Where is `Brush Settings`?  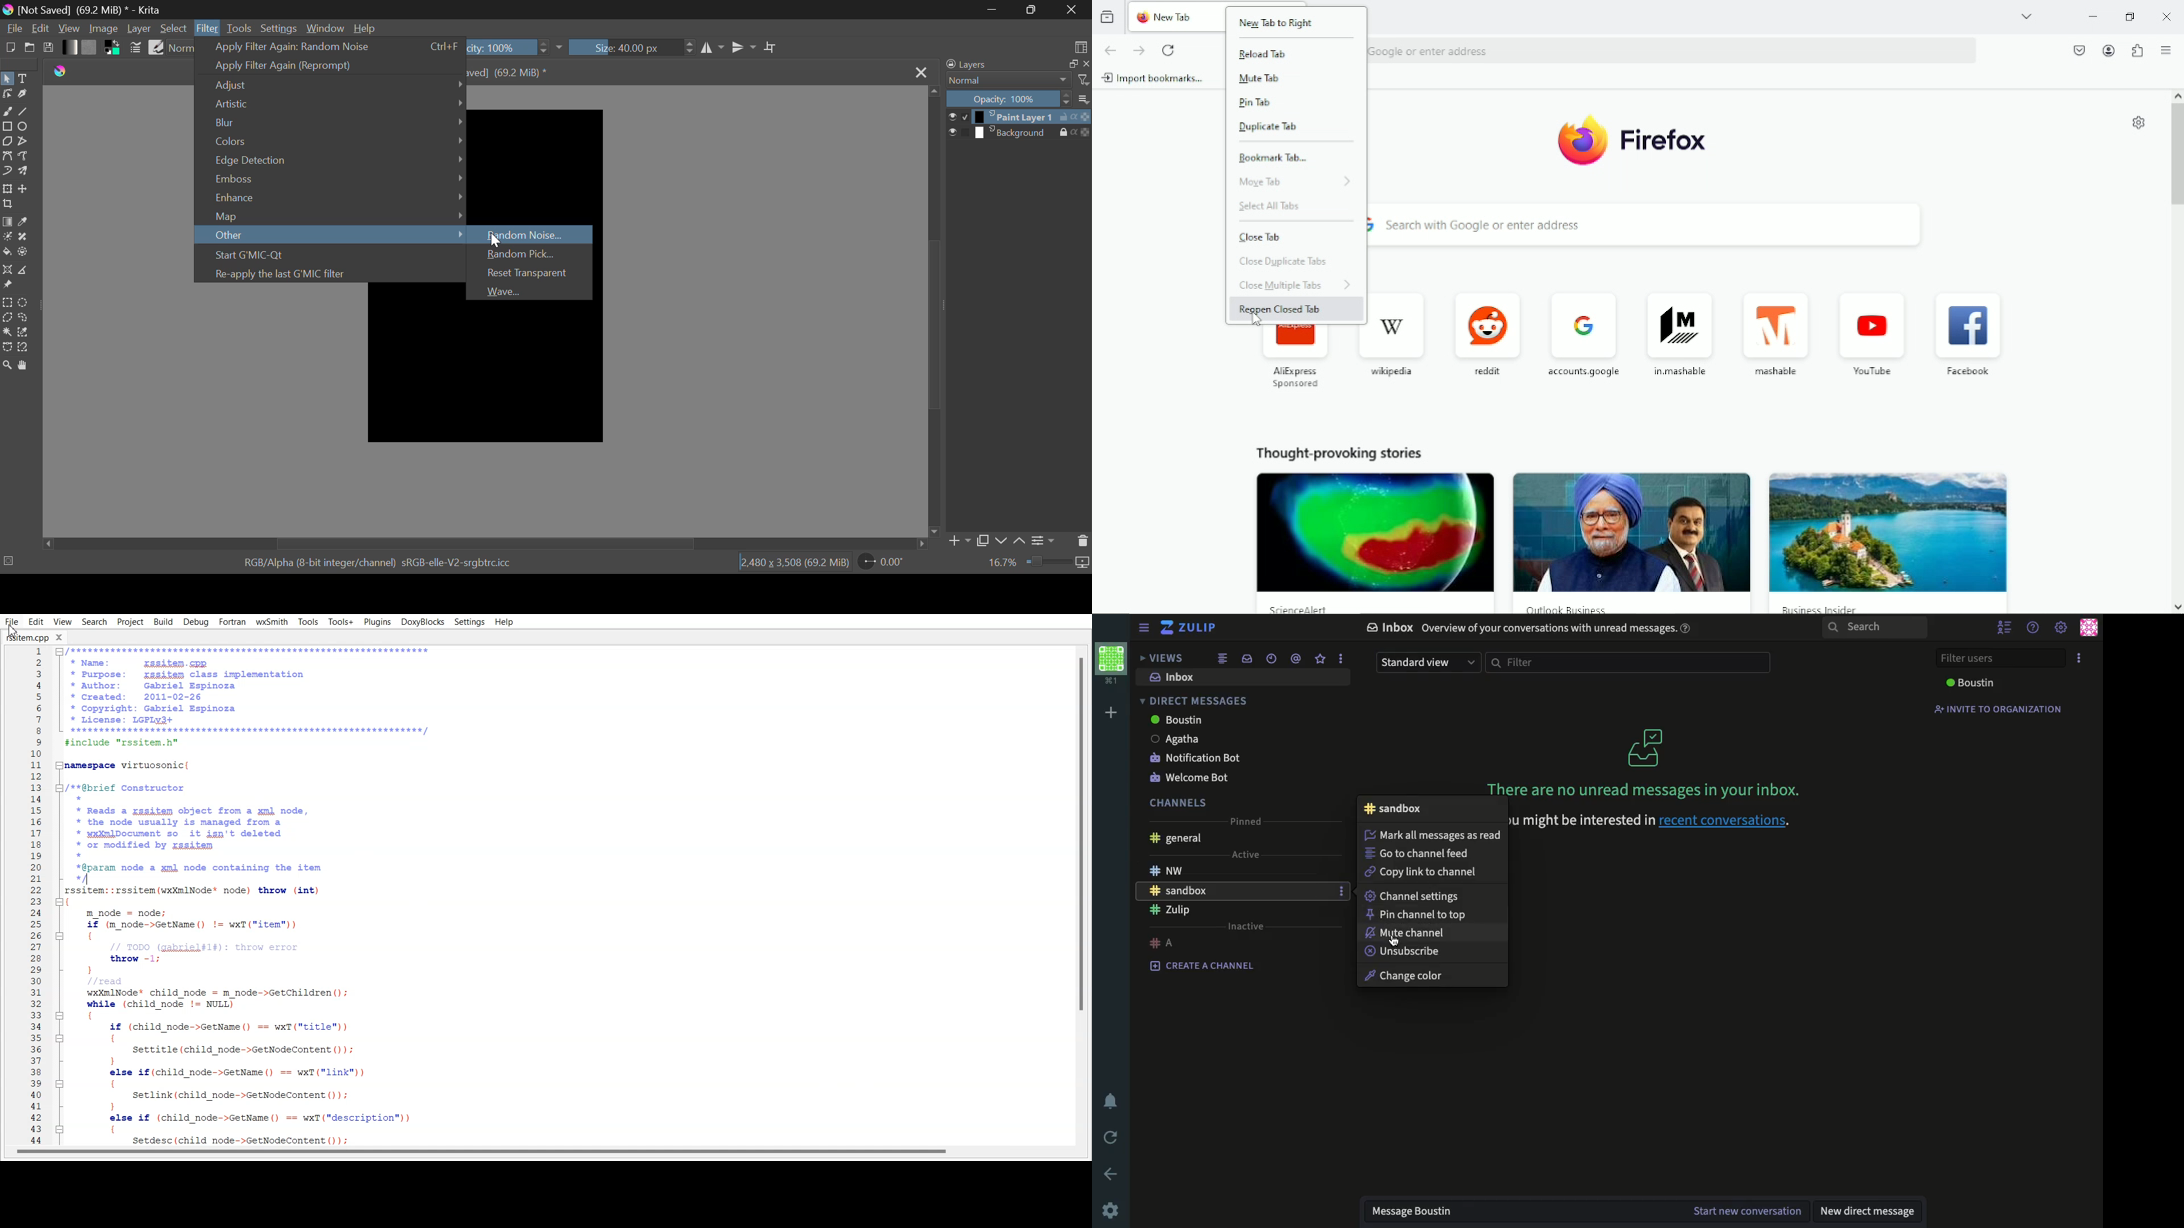
Brush Settings is located at coordinates (136, 48).